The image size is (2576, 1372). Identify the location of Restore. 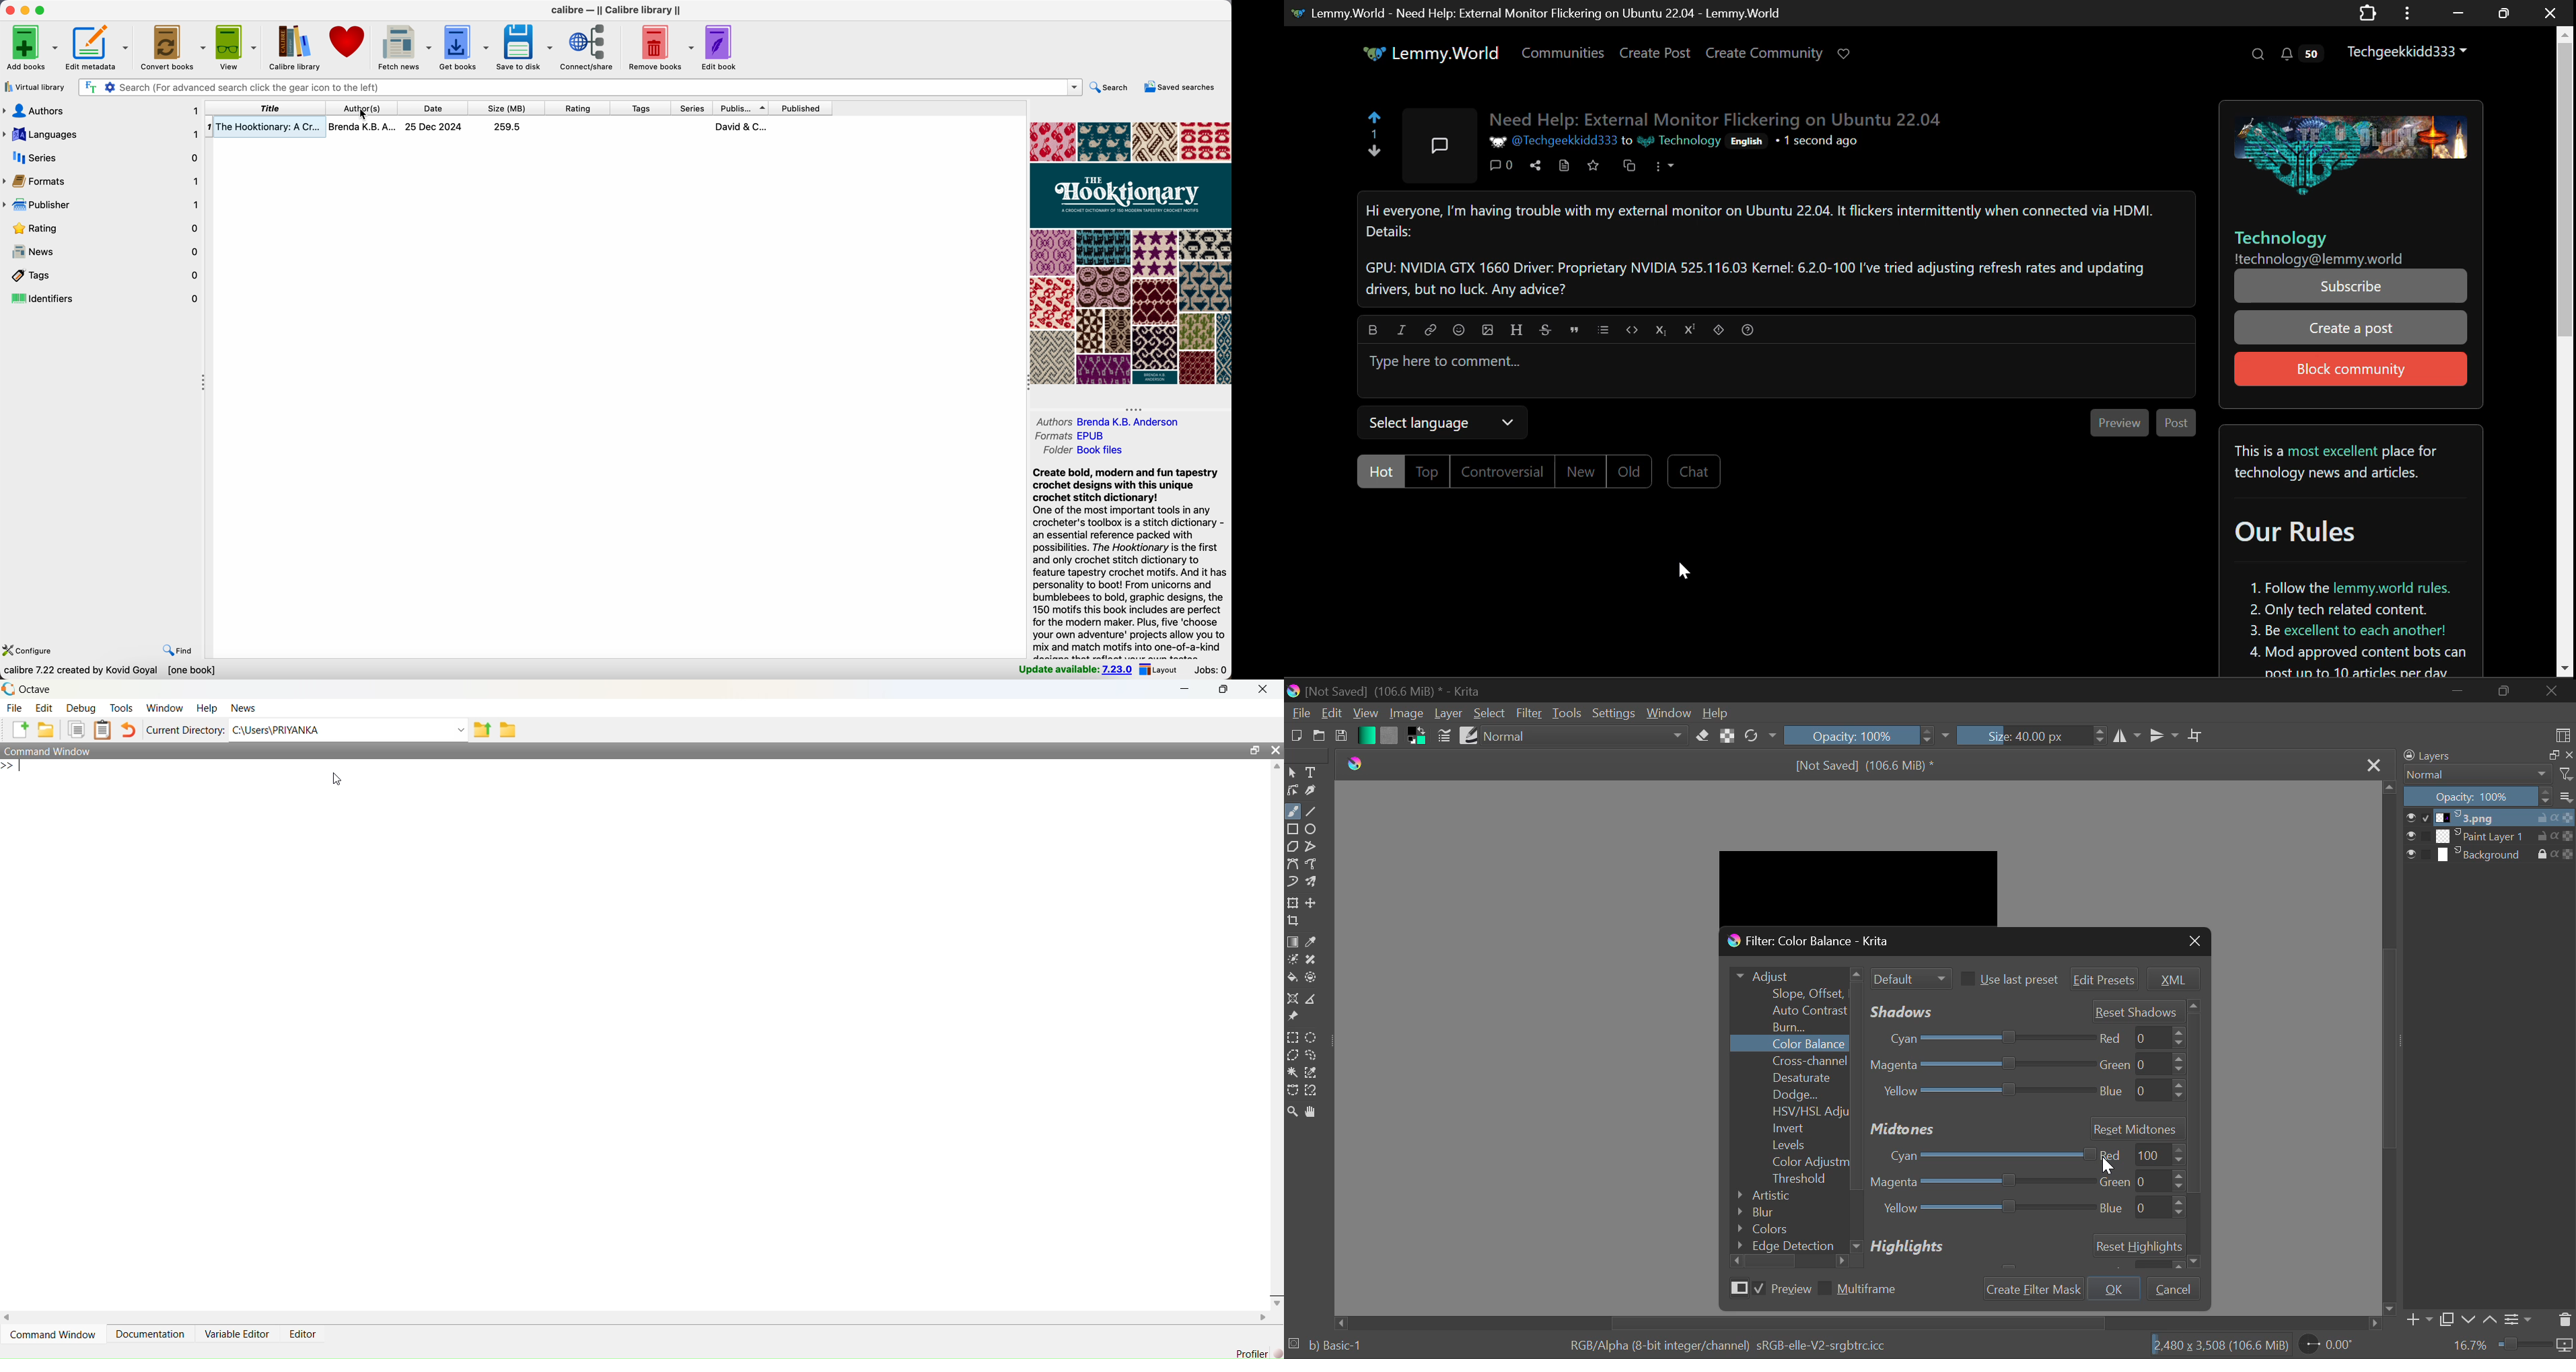
(1256, 750).